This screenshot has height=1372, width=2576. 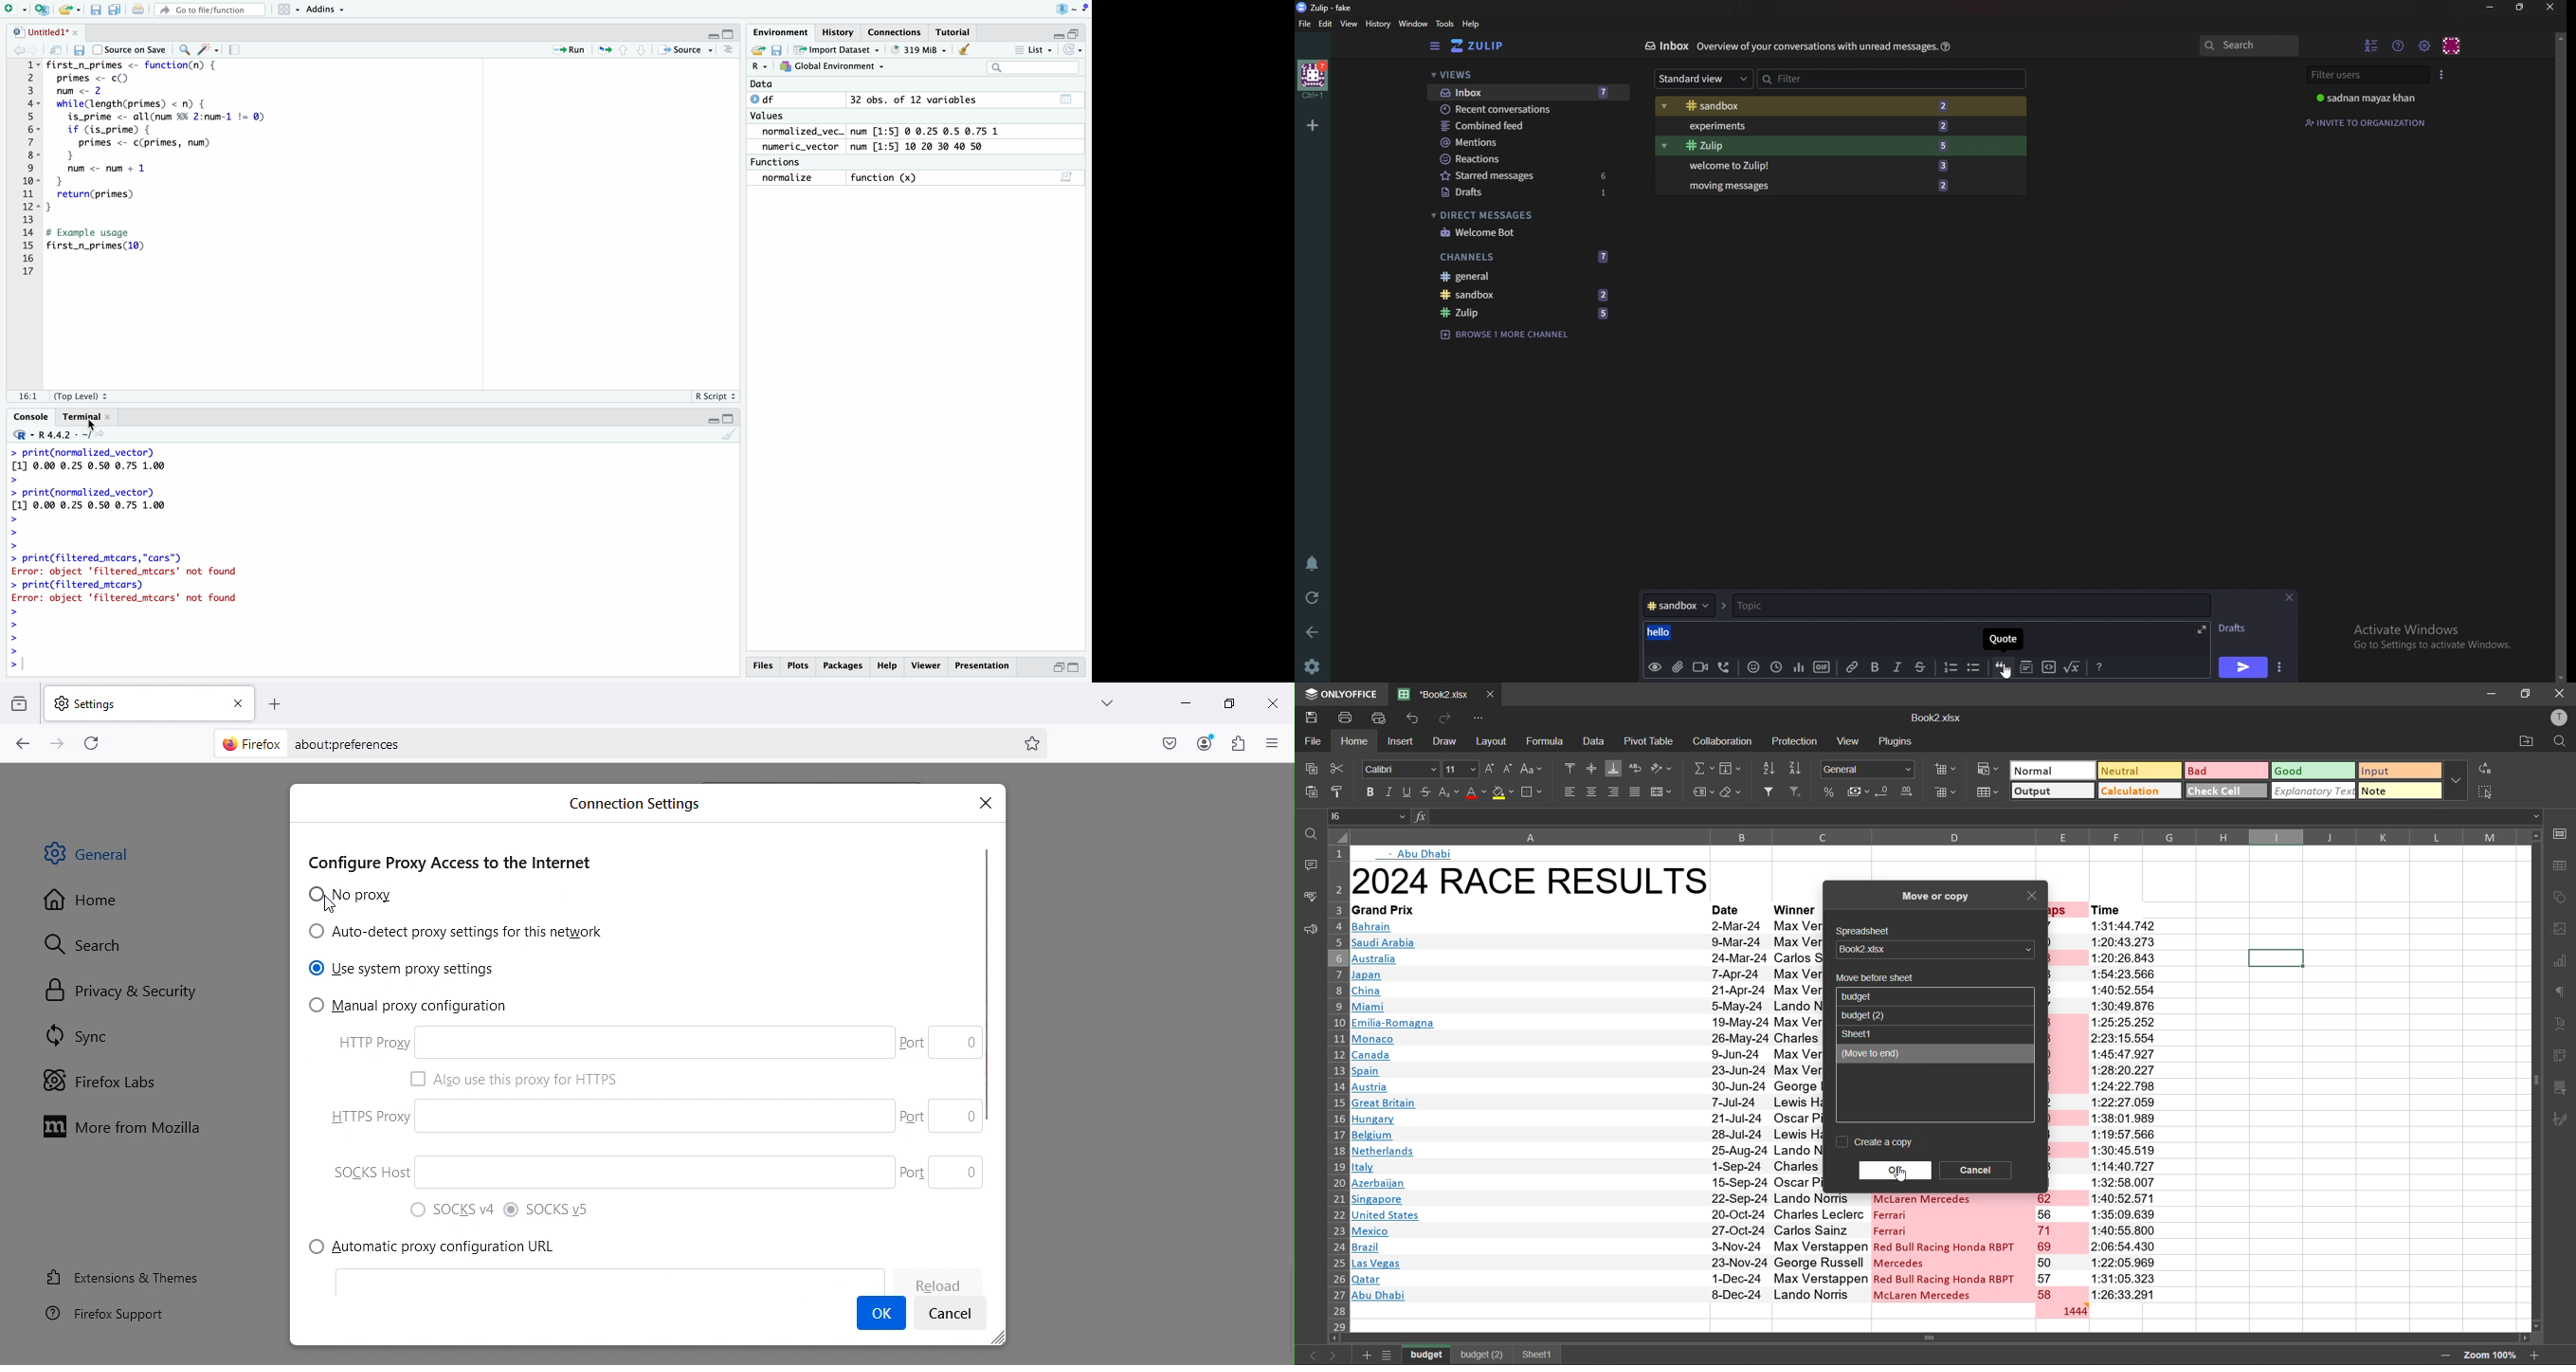 What do you see at coordinates (1490, 768) in the screenshot?
I see `increment size` at bounding box center [1490, 768].